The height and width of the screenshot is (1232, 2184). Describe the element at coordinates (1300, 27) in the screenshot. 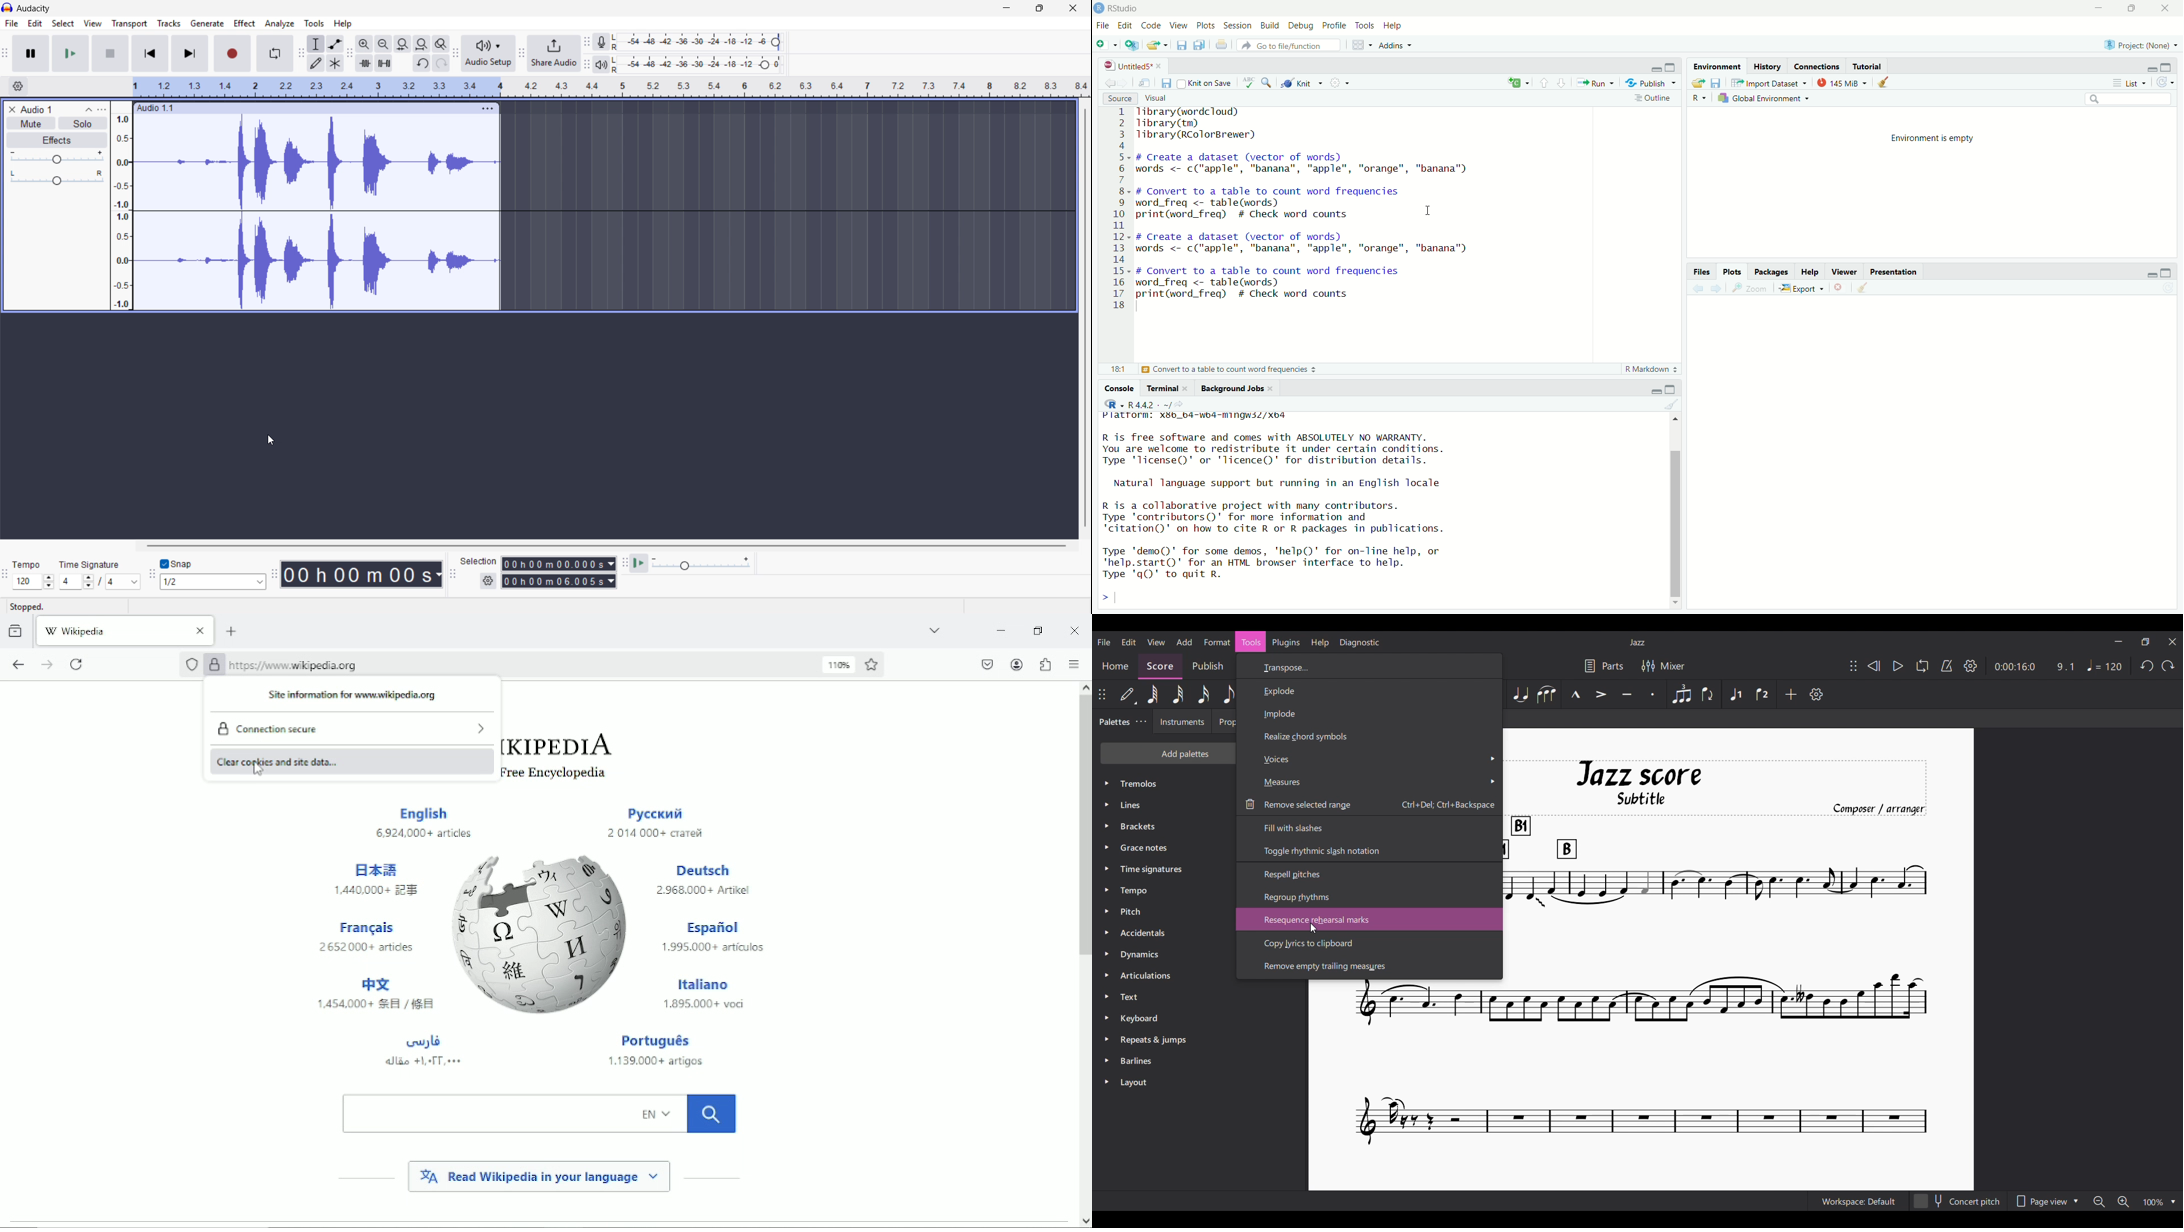

I see `Debug` at that location.